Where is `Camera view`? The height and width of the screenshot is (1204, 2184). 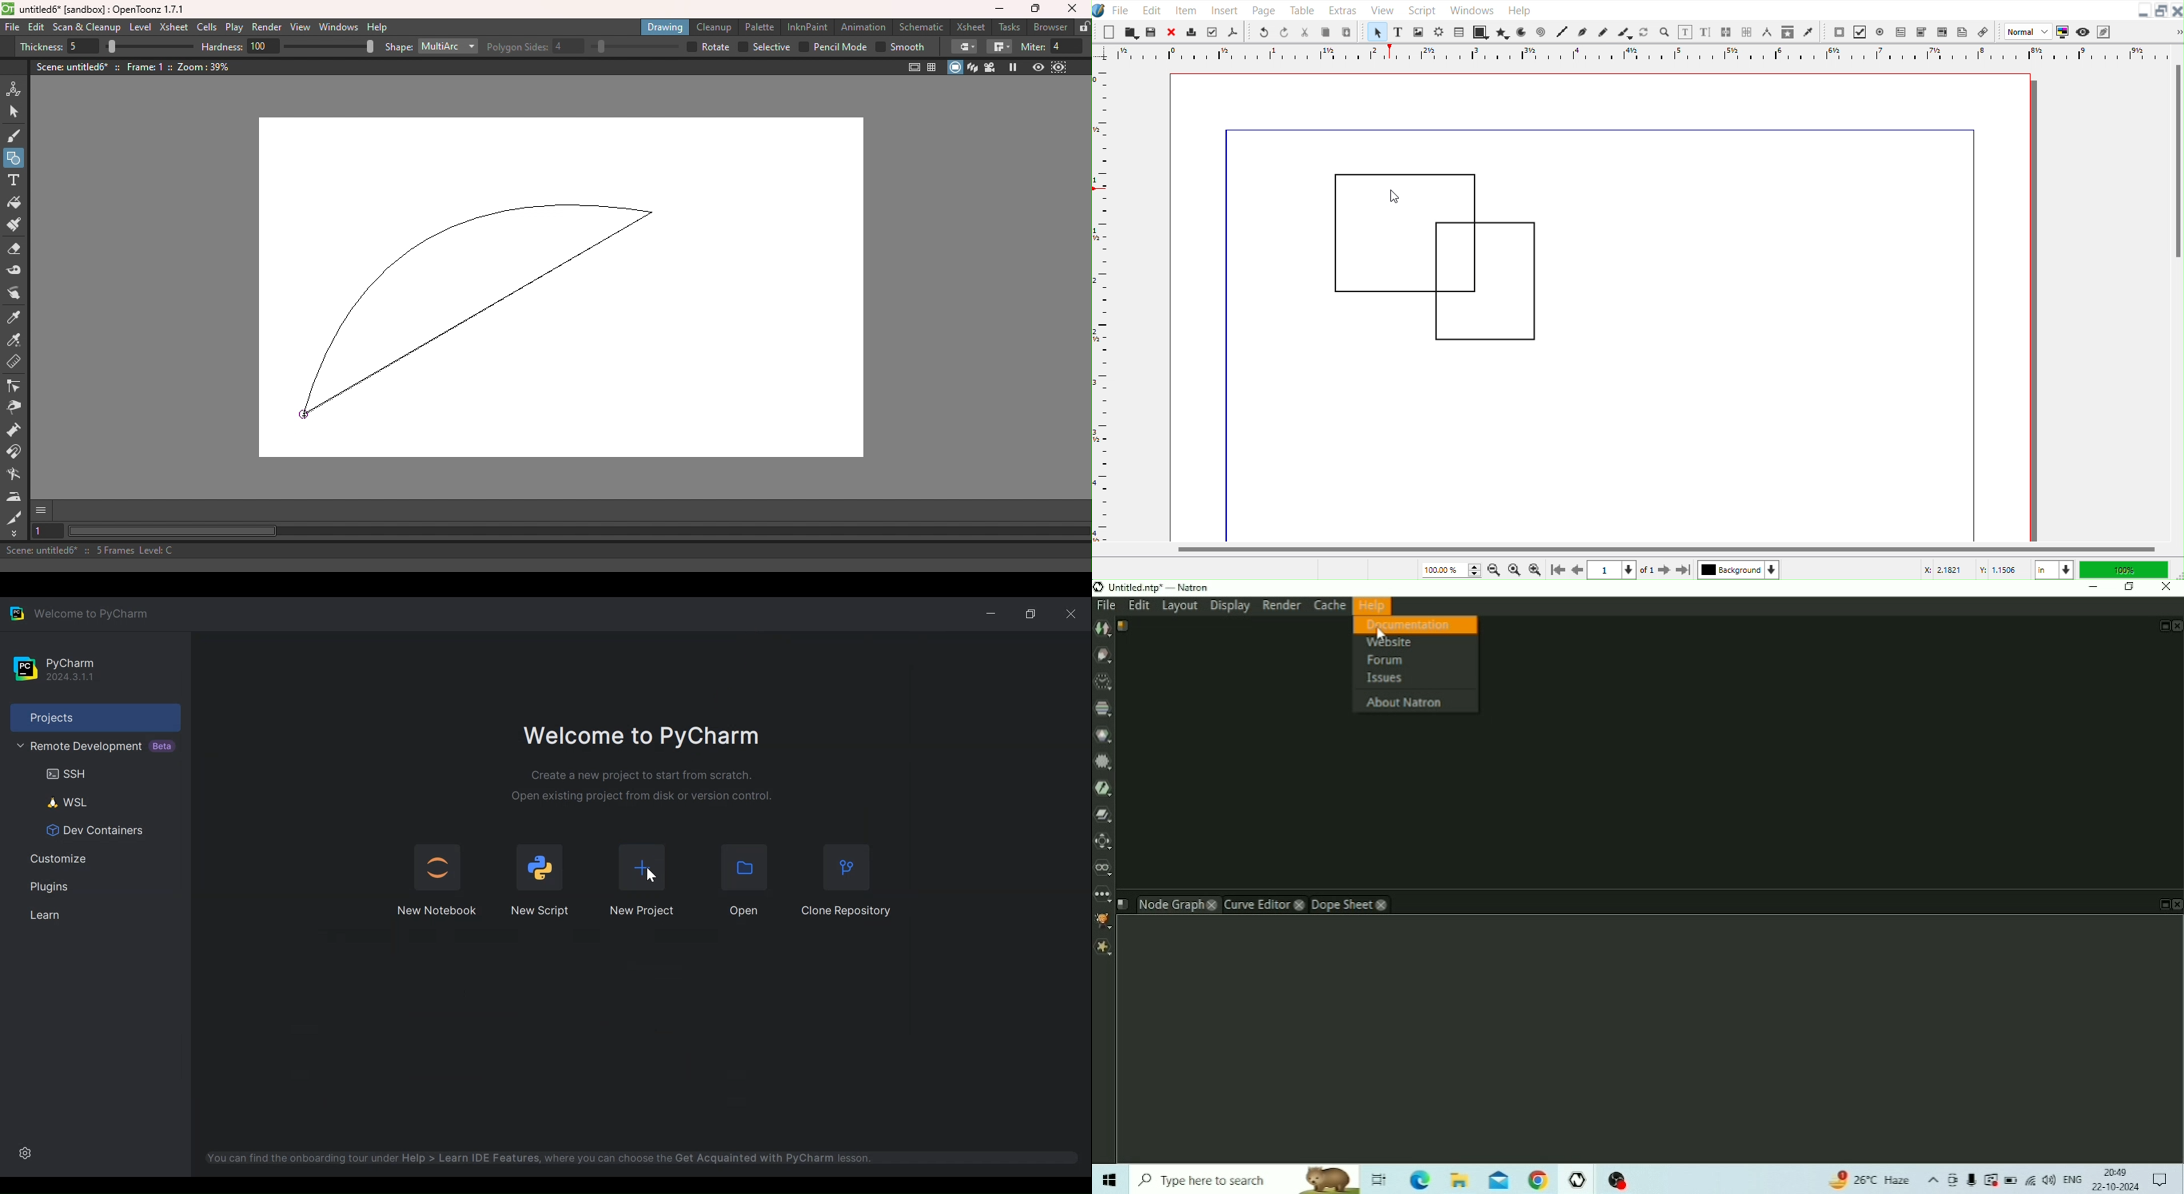 Camera view is located at coordinates (990, 68).